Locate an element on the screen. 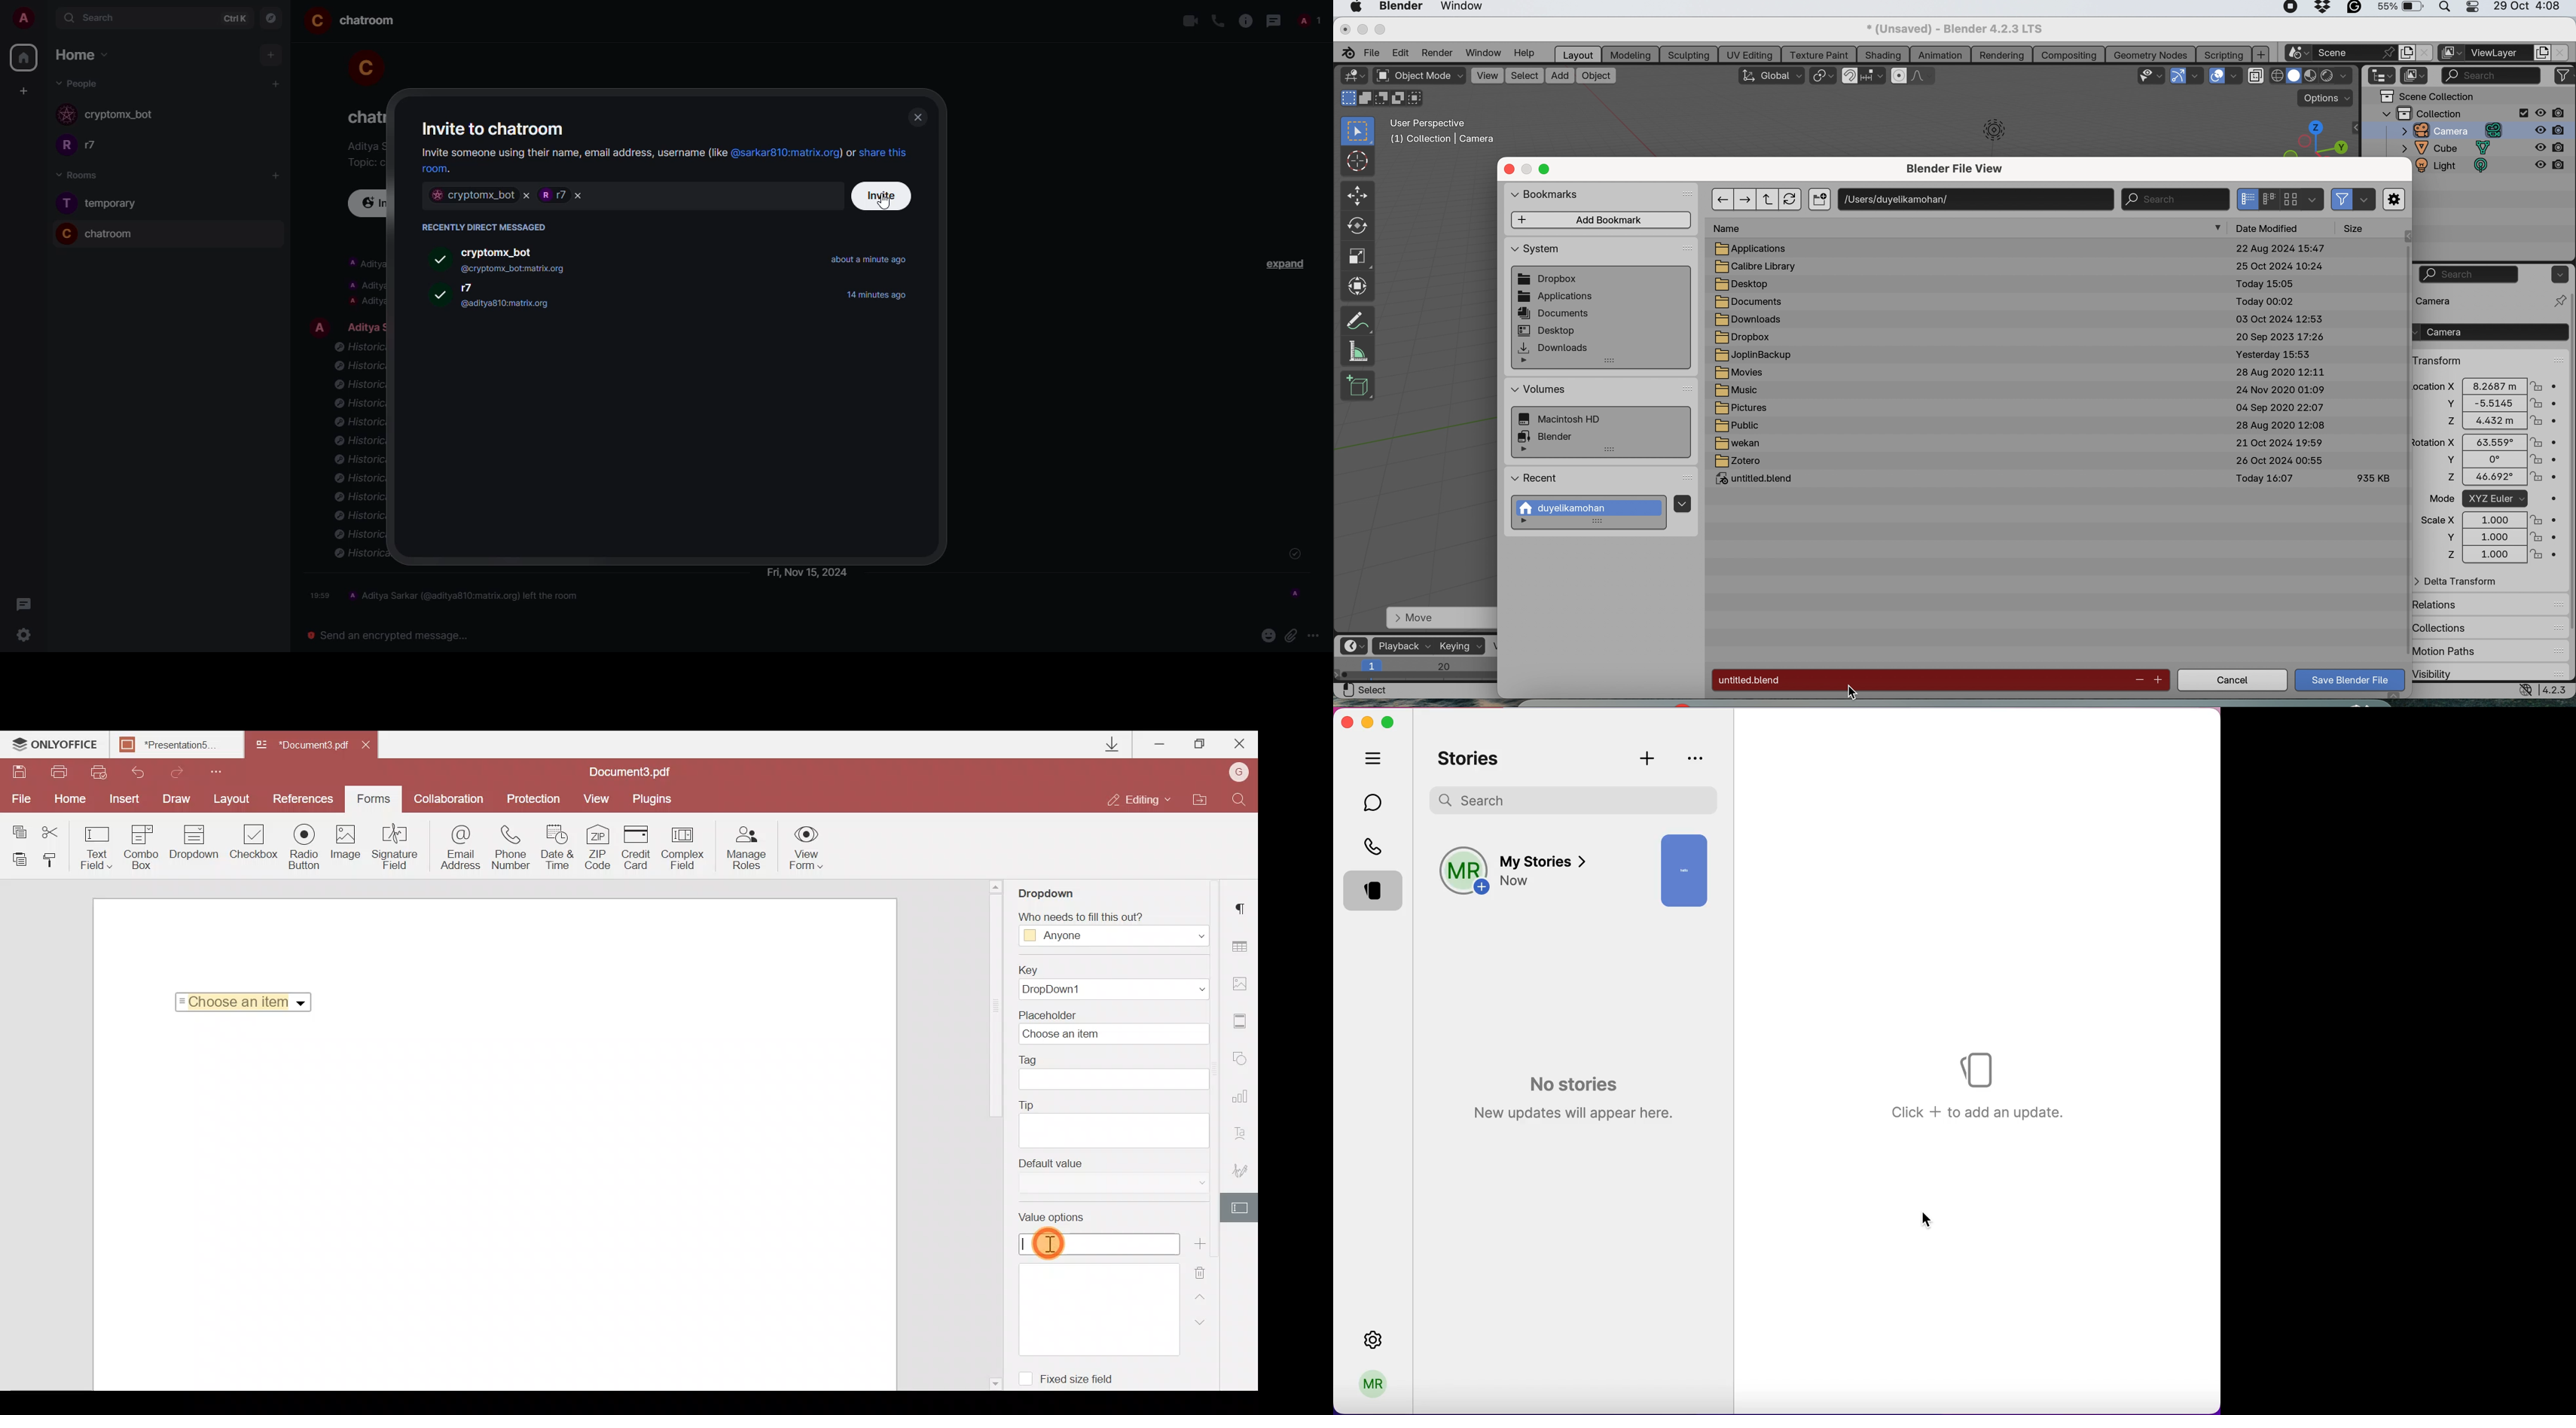  Plugins is located at coordinates (654, 797).